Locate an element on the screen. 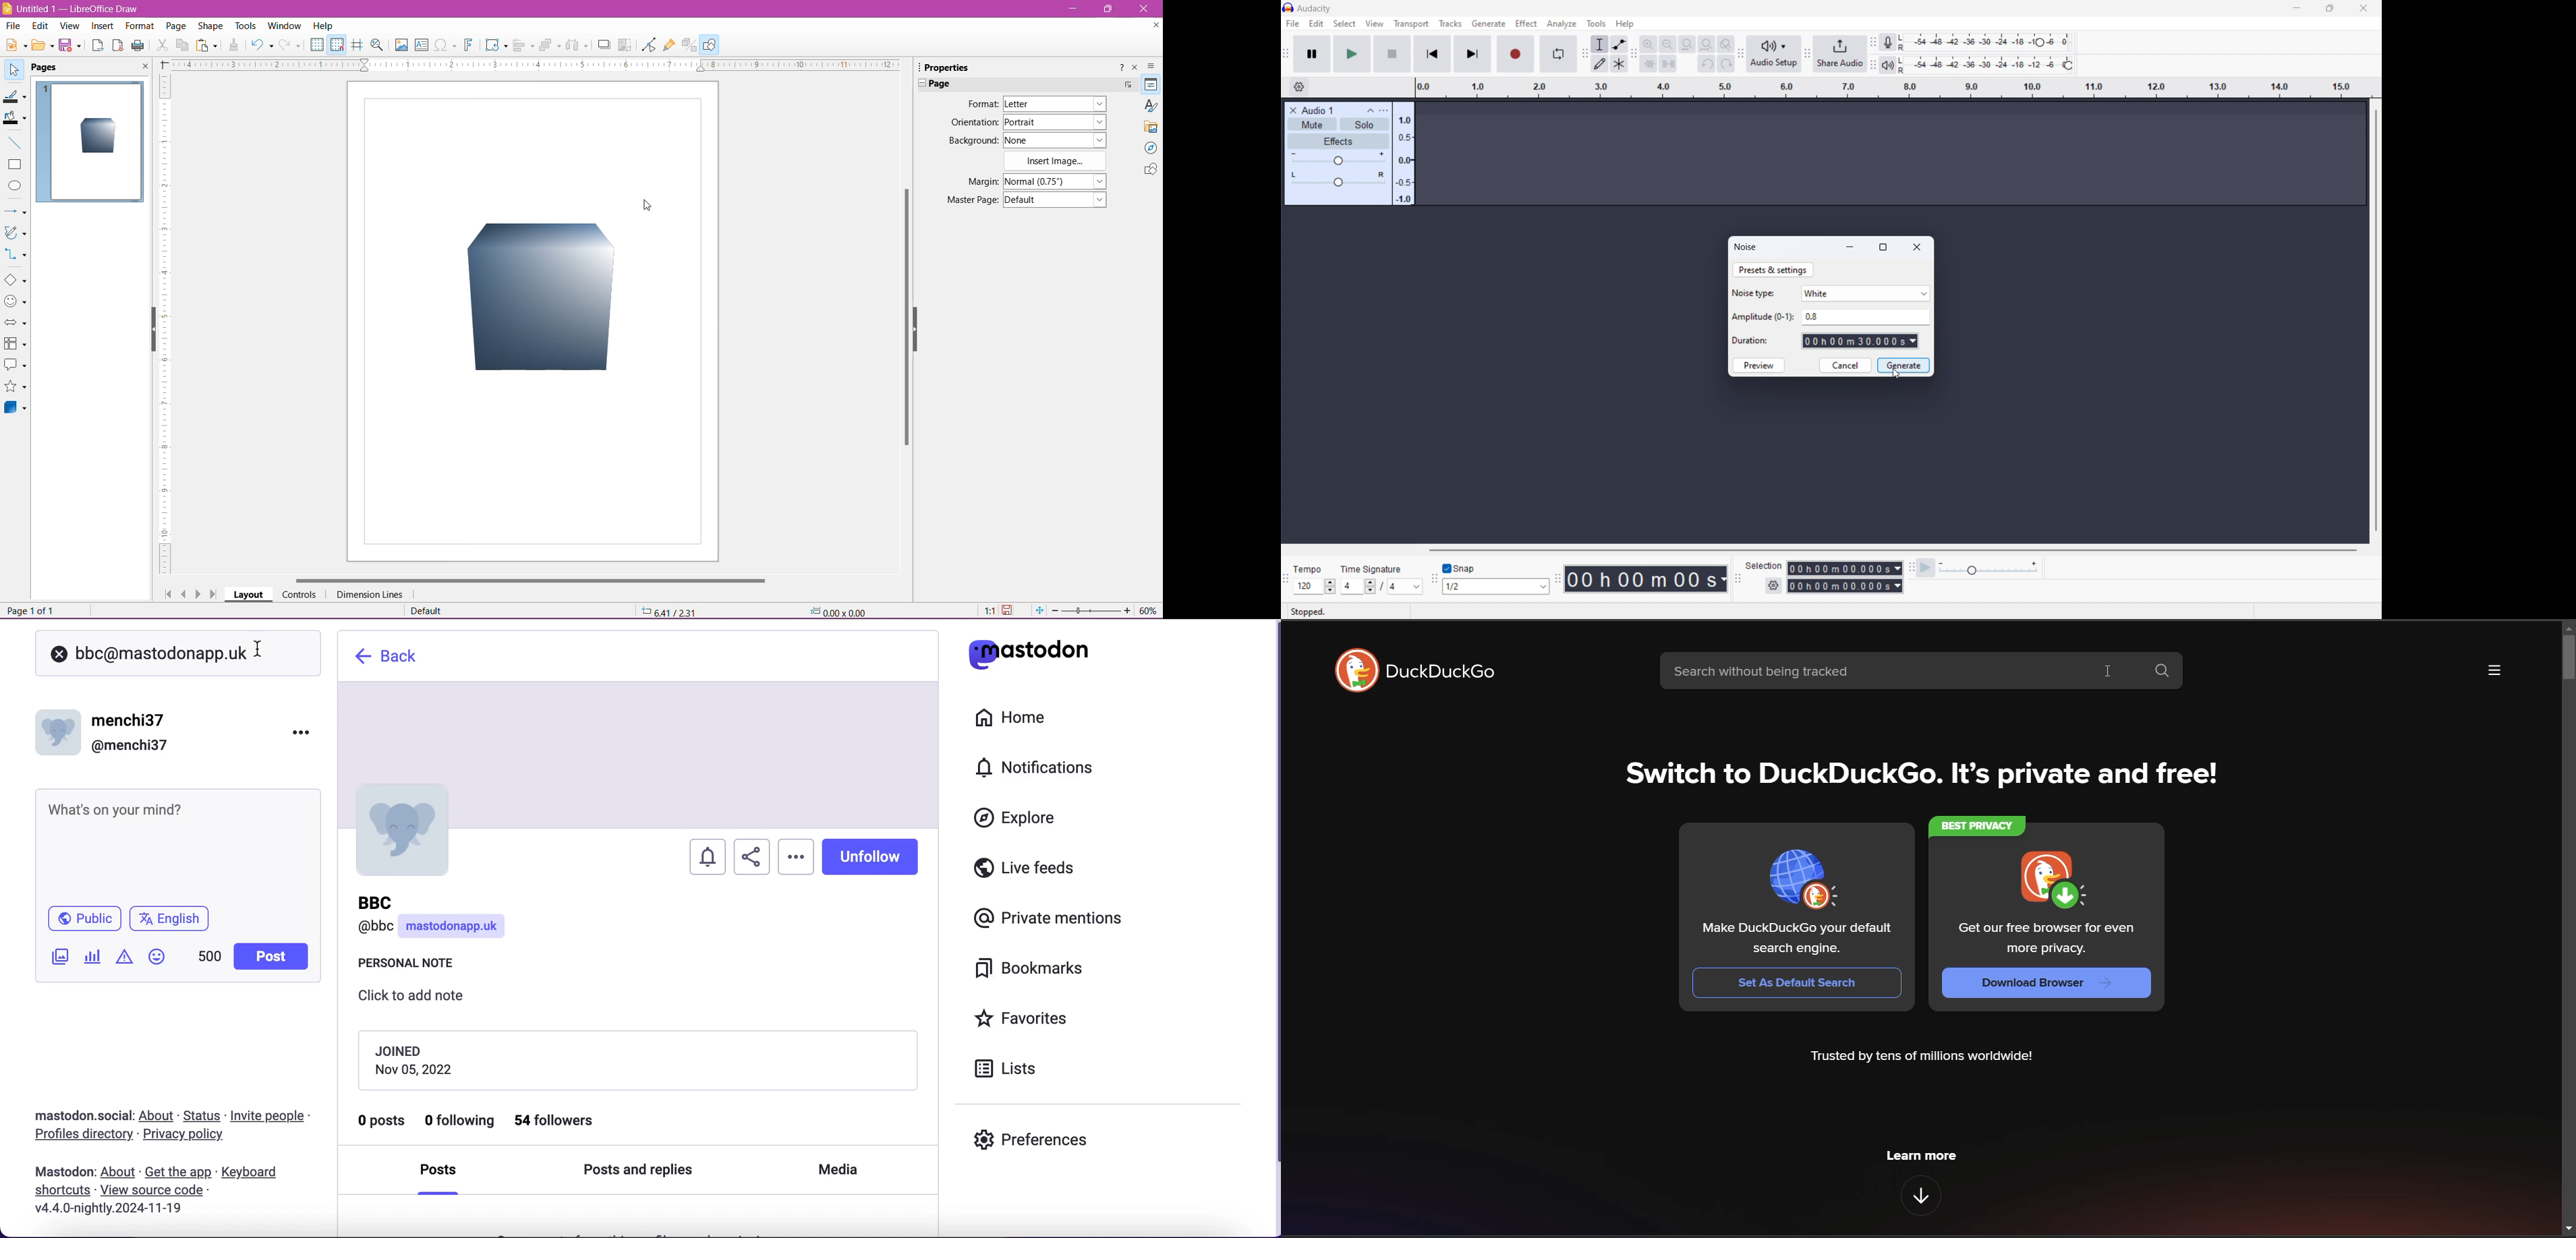  selection tool is located at coordinates (1600, 44).